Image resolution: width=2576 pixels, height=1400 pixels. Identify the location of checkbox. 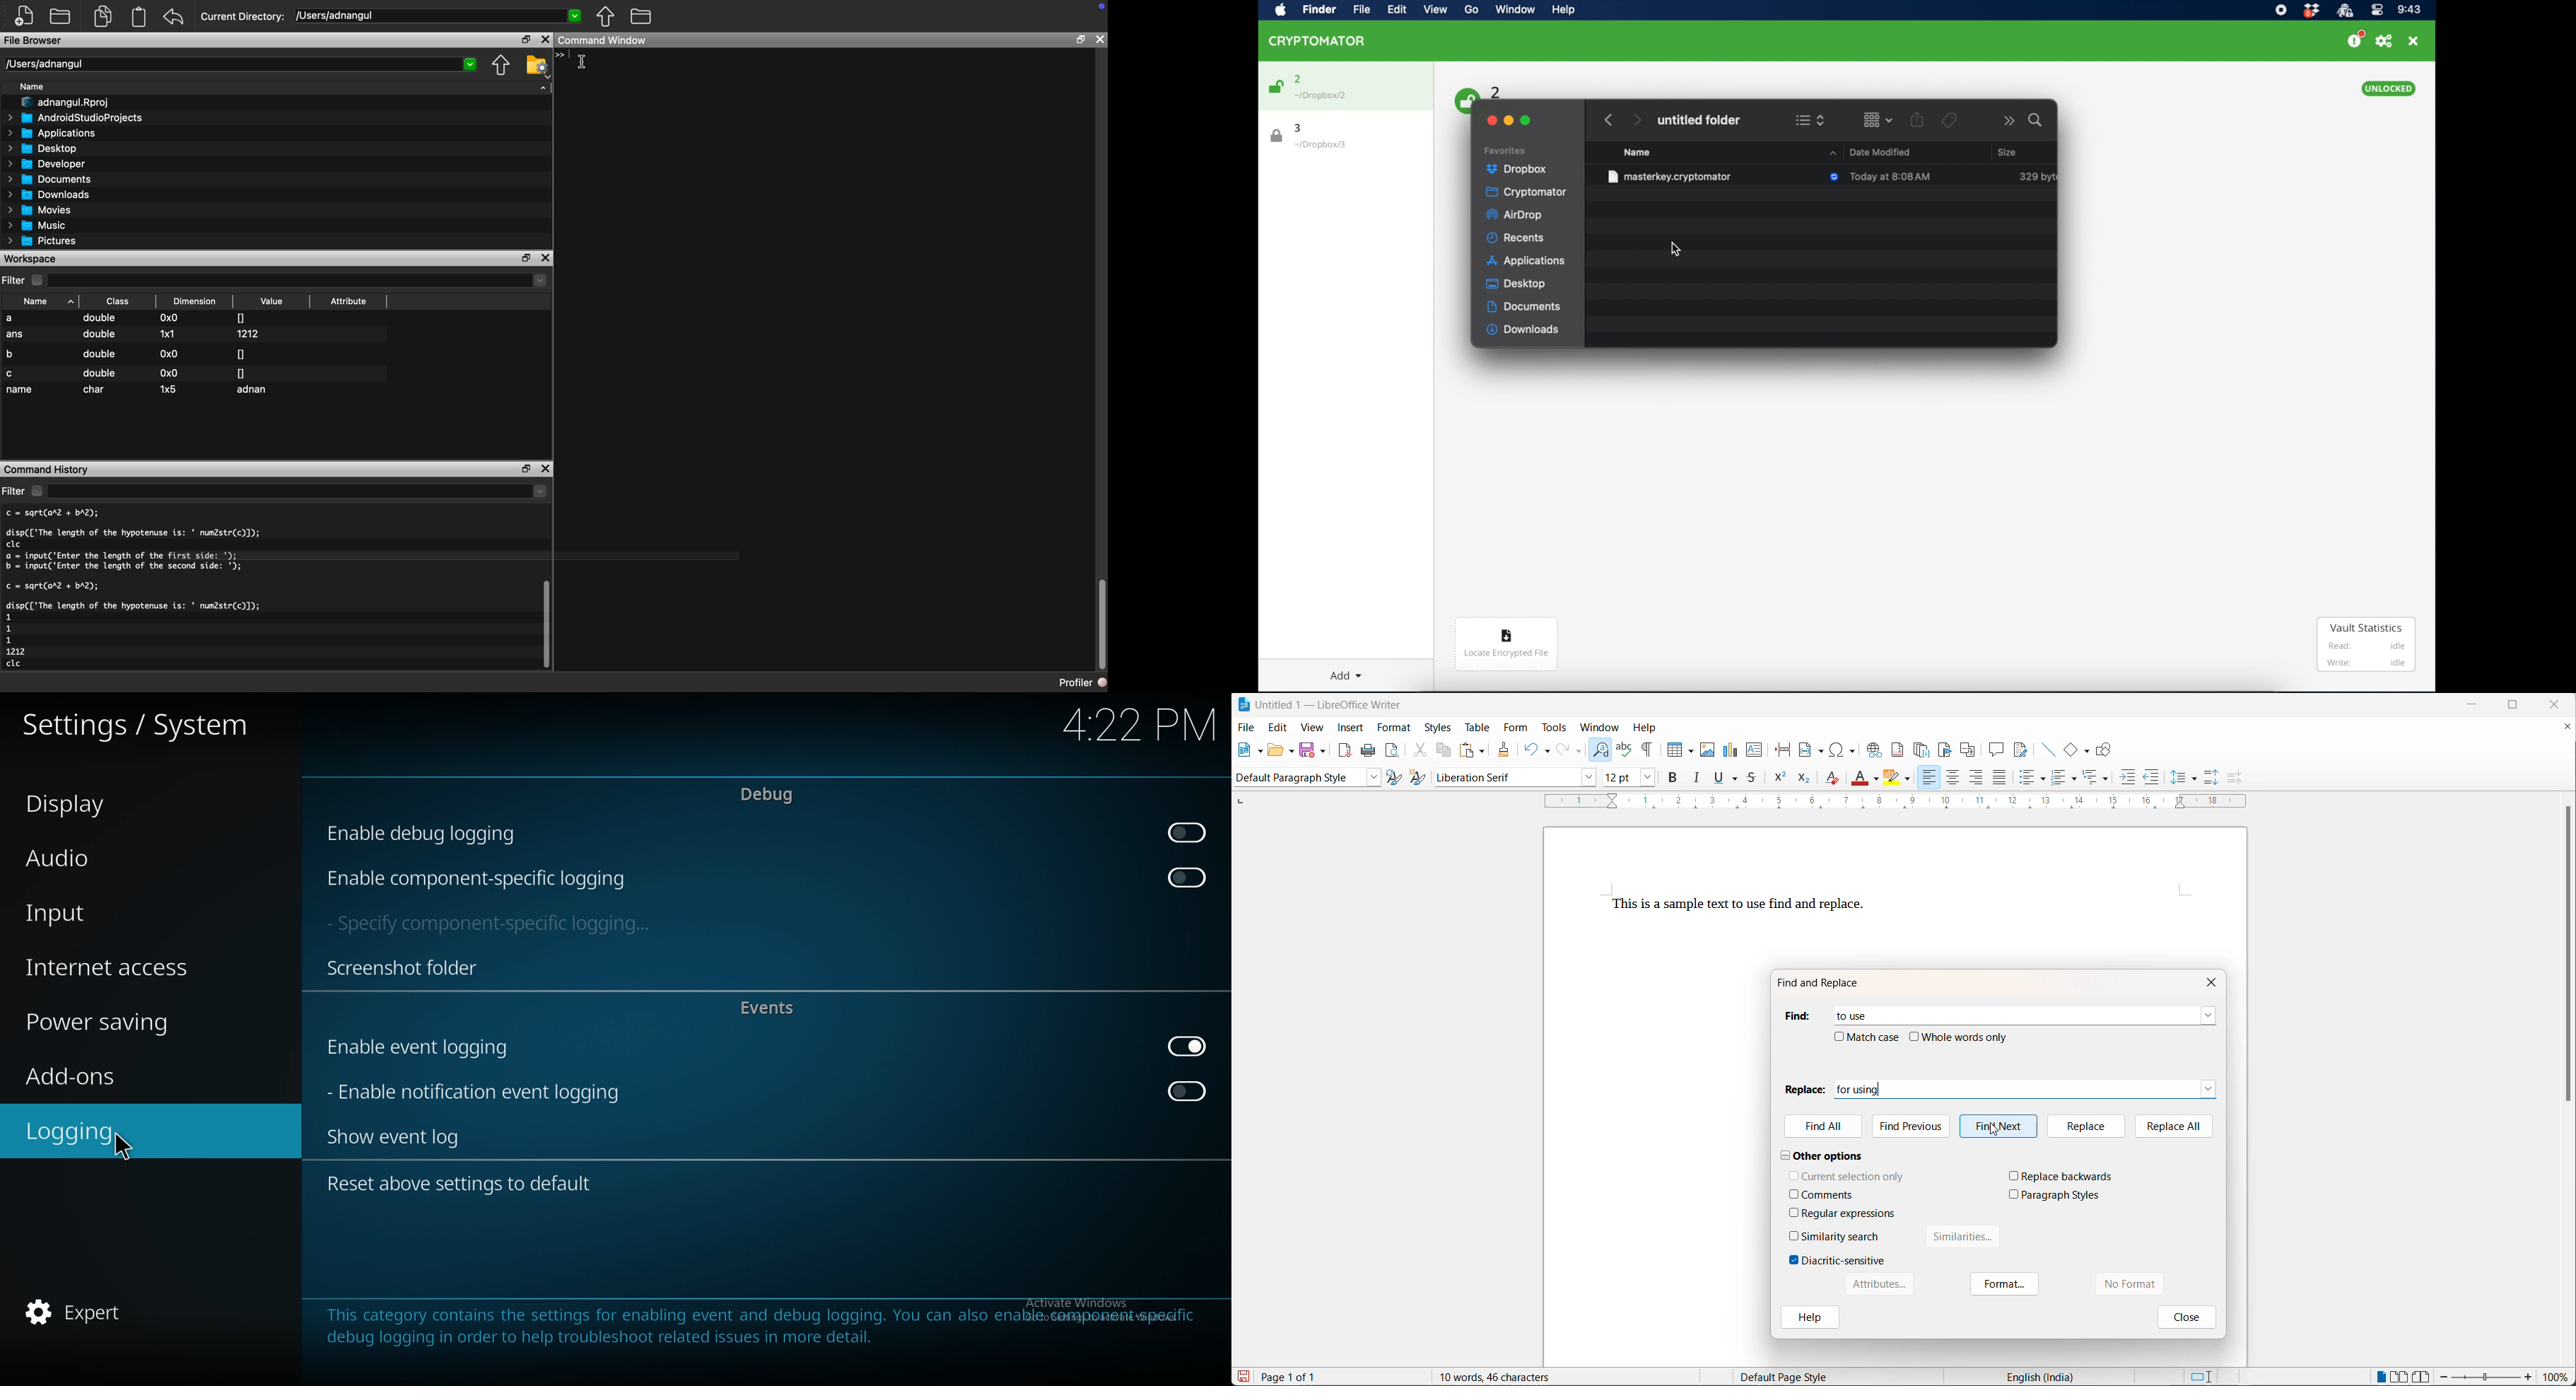
(1794, 1194).